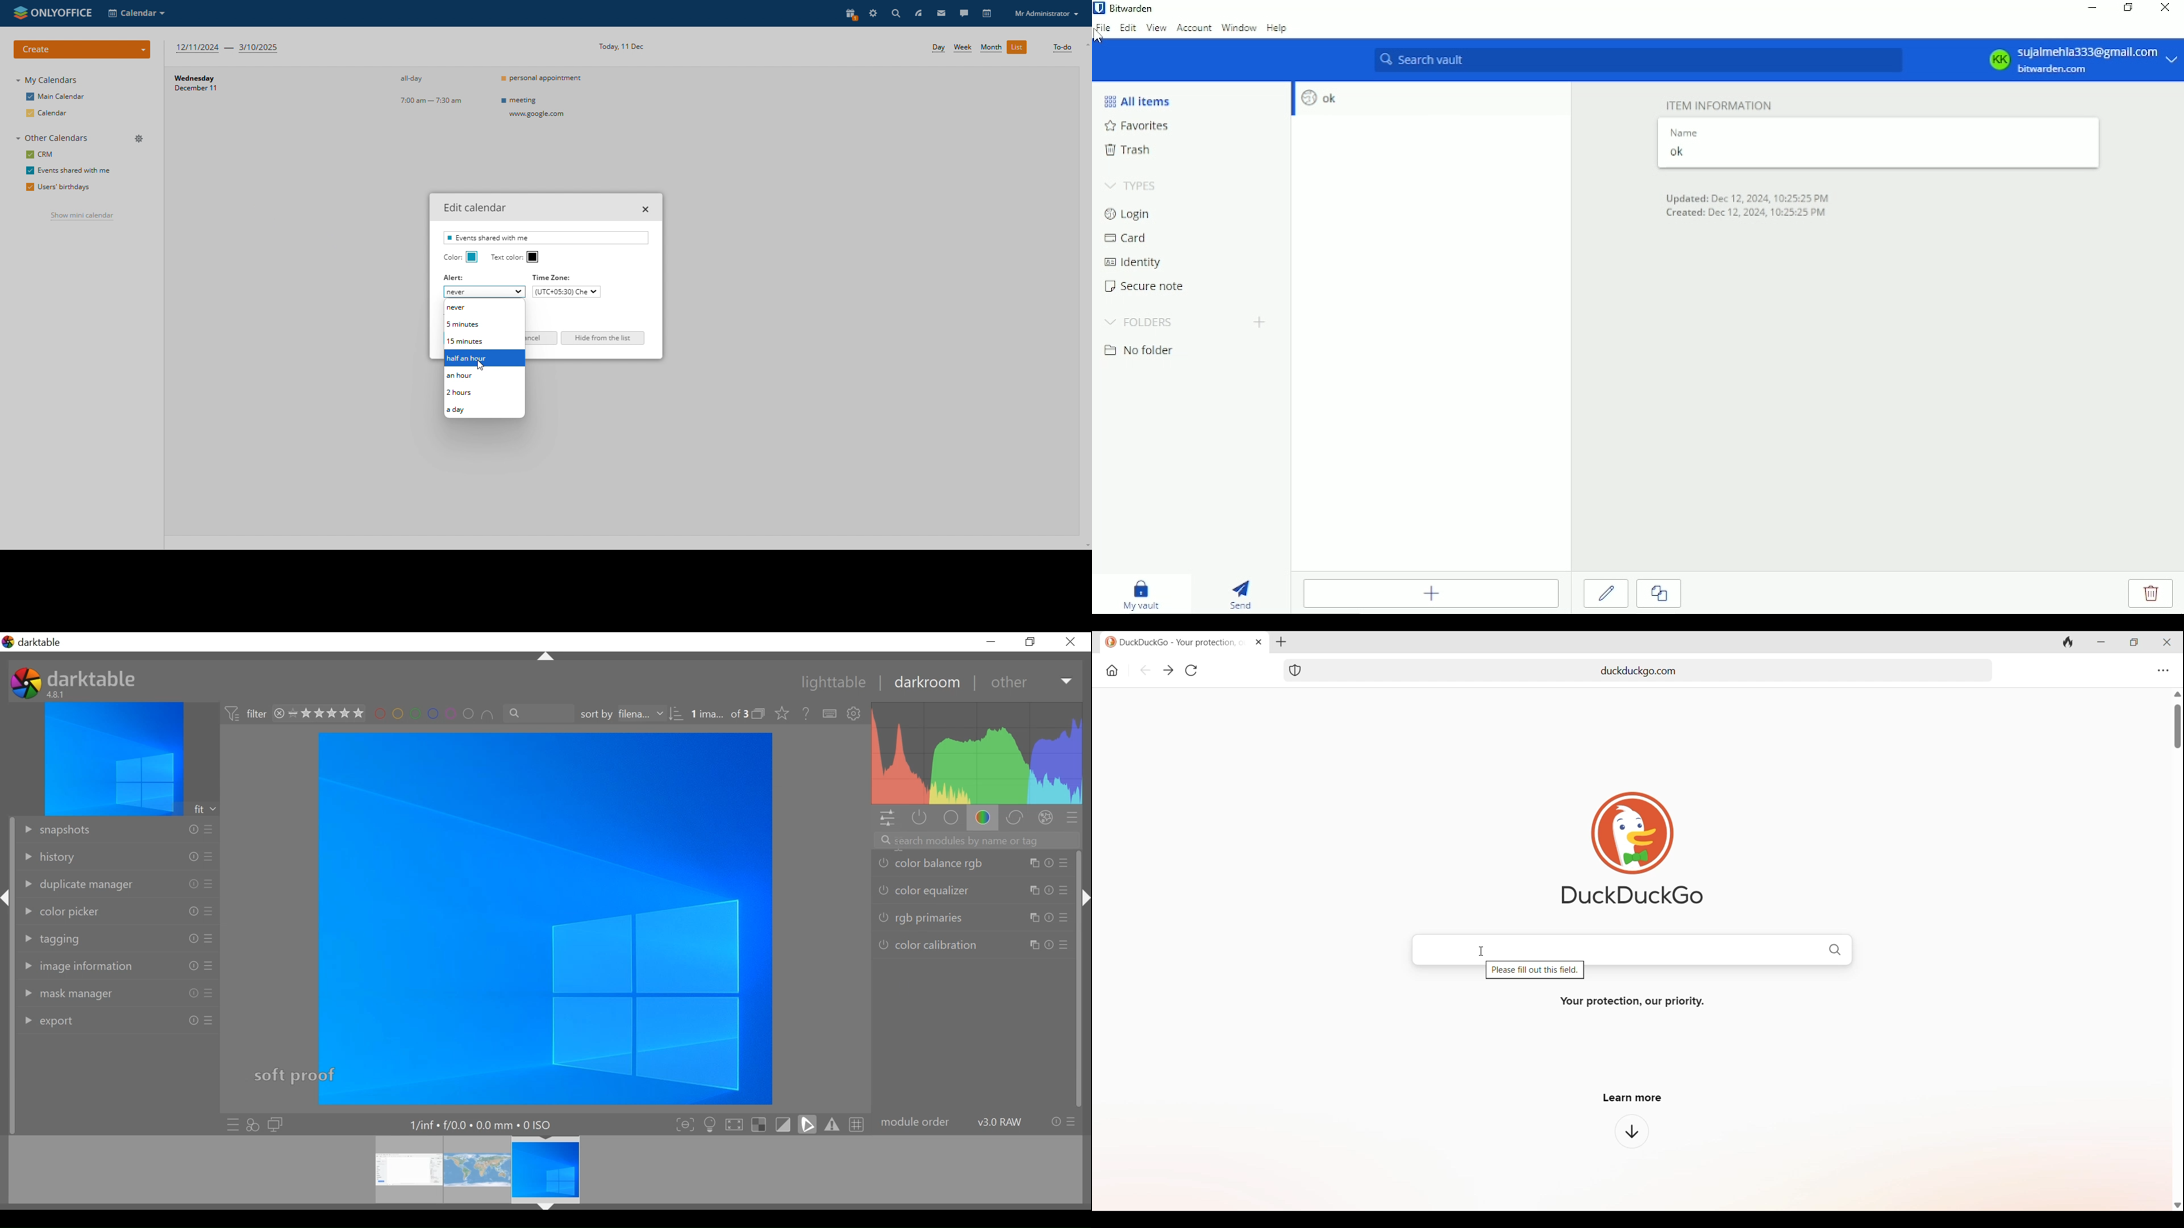 The width and height of the screenshot is (2184, 1232). What do you see at coordinates (1001, 1122) in the screenshot?
I see `version` at bounding box center [1001, 1122].